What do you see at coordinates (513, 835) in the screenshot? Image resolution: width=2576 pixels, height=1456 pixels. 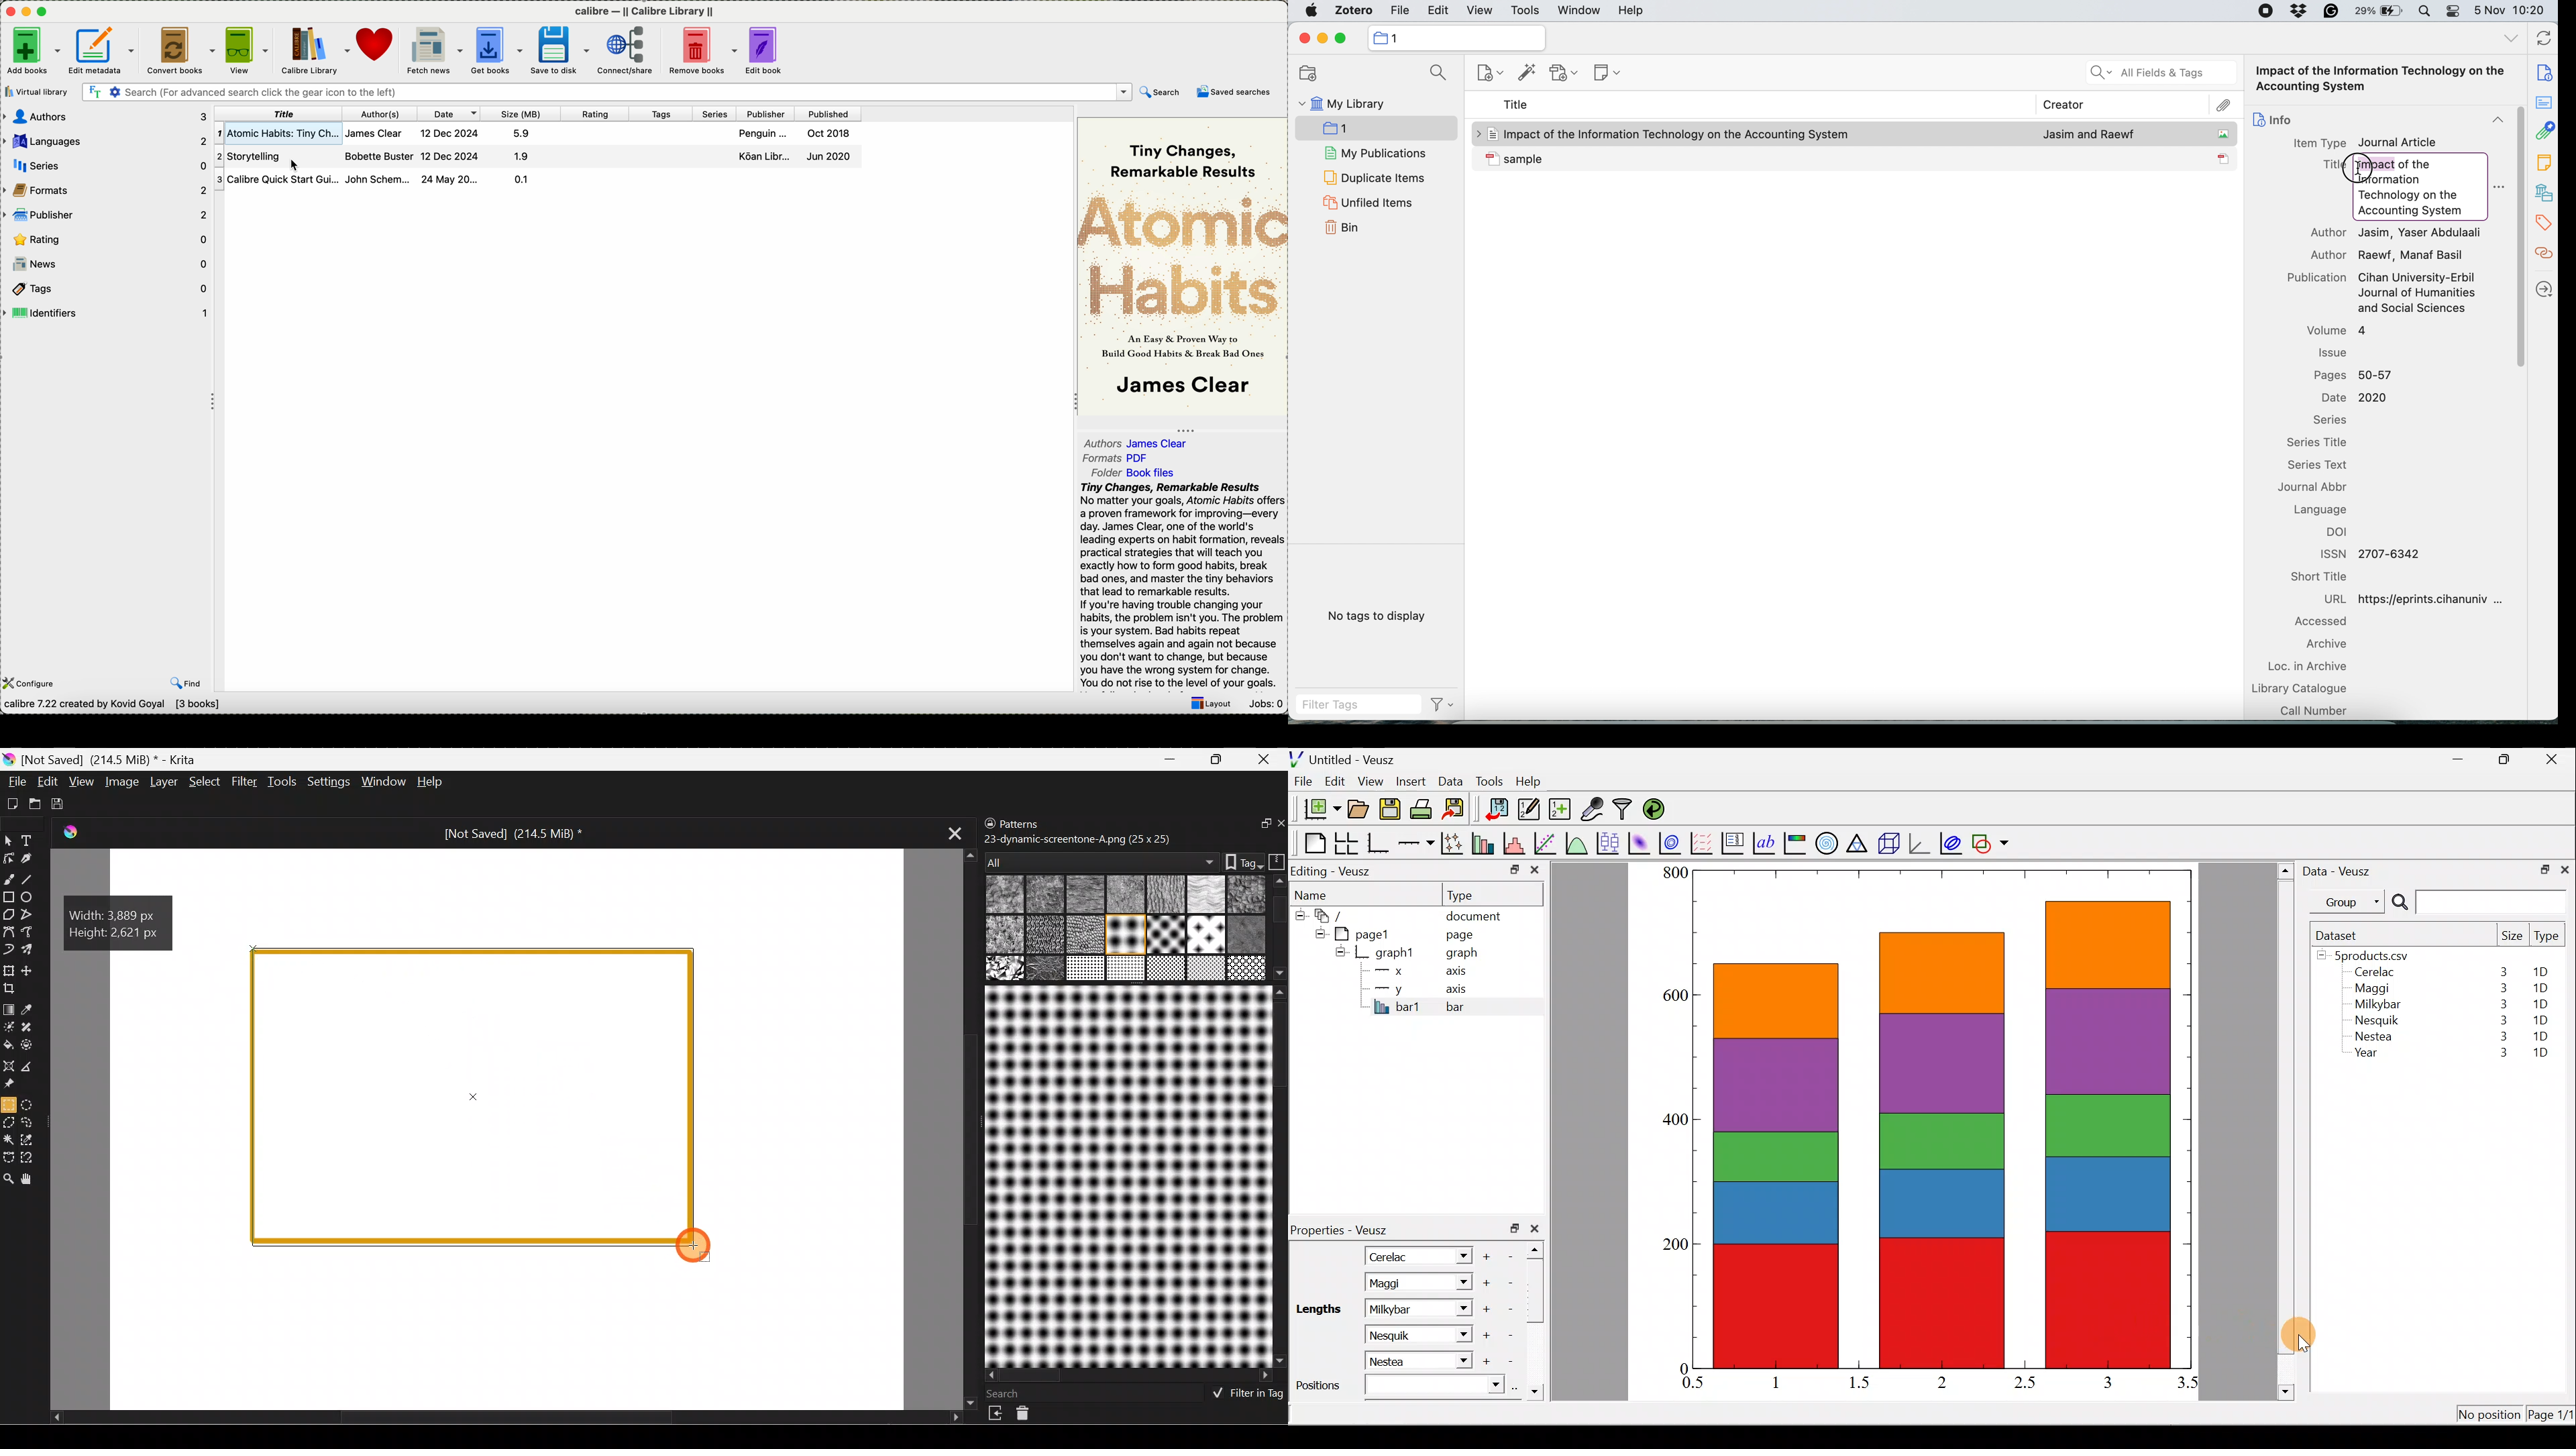 I see `[Not Saved] (214.5 MiB) *` at bounding box center [513, 835].